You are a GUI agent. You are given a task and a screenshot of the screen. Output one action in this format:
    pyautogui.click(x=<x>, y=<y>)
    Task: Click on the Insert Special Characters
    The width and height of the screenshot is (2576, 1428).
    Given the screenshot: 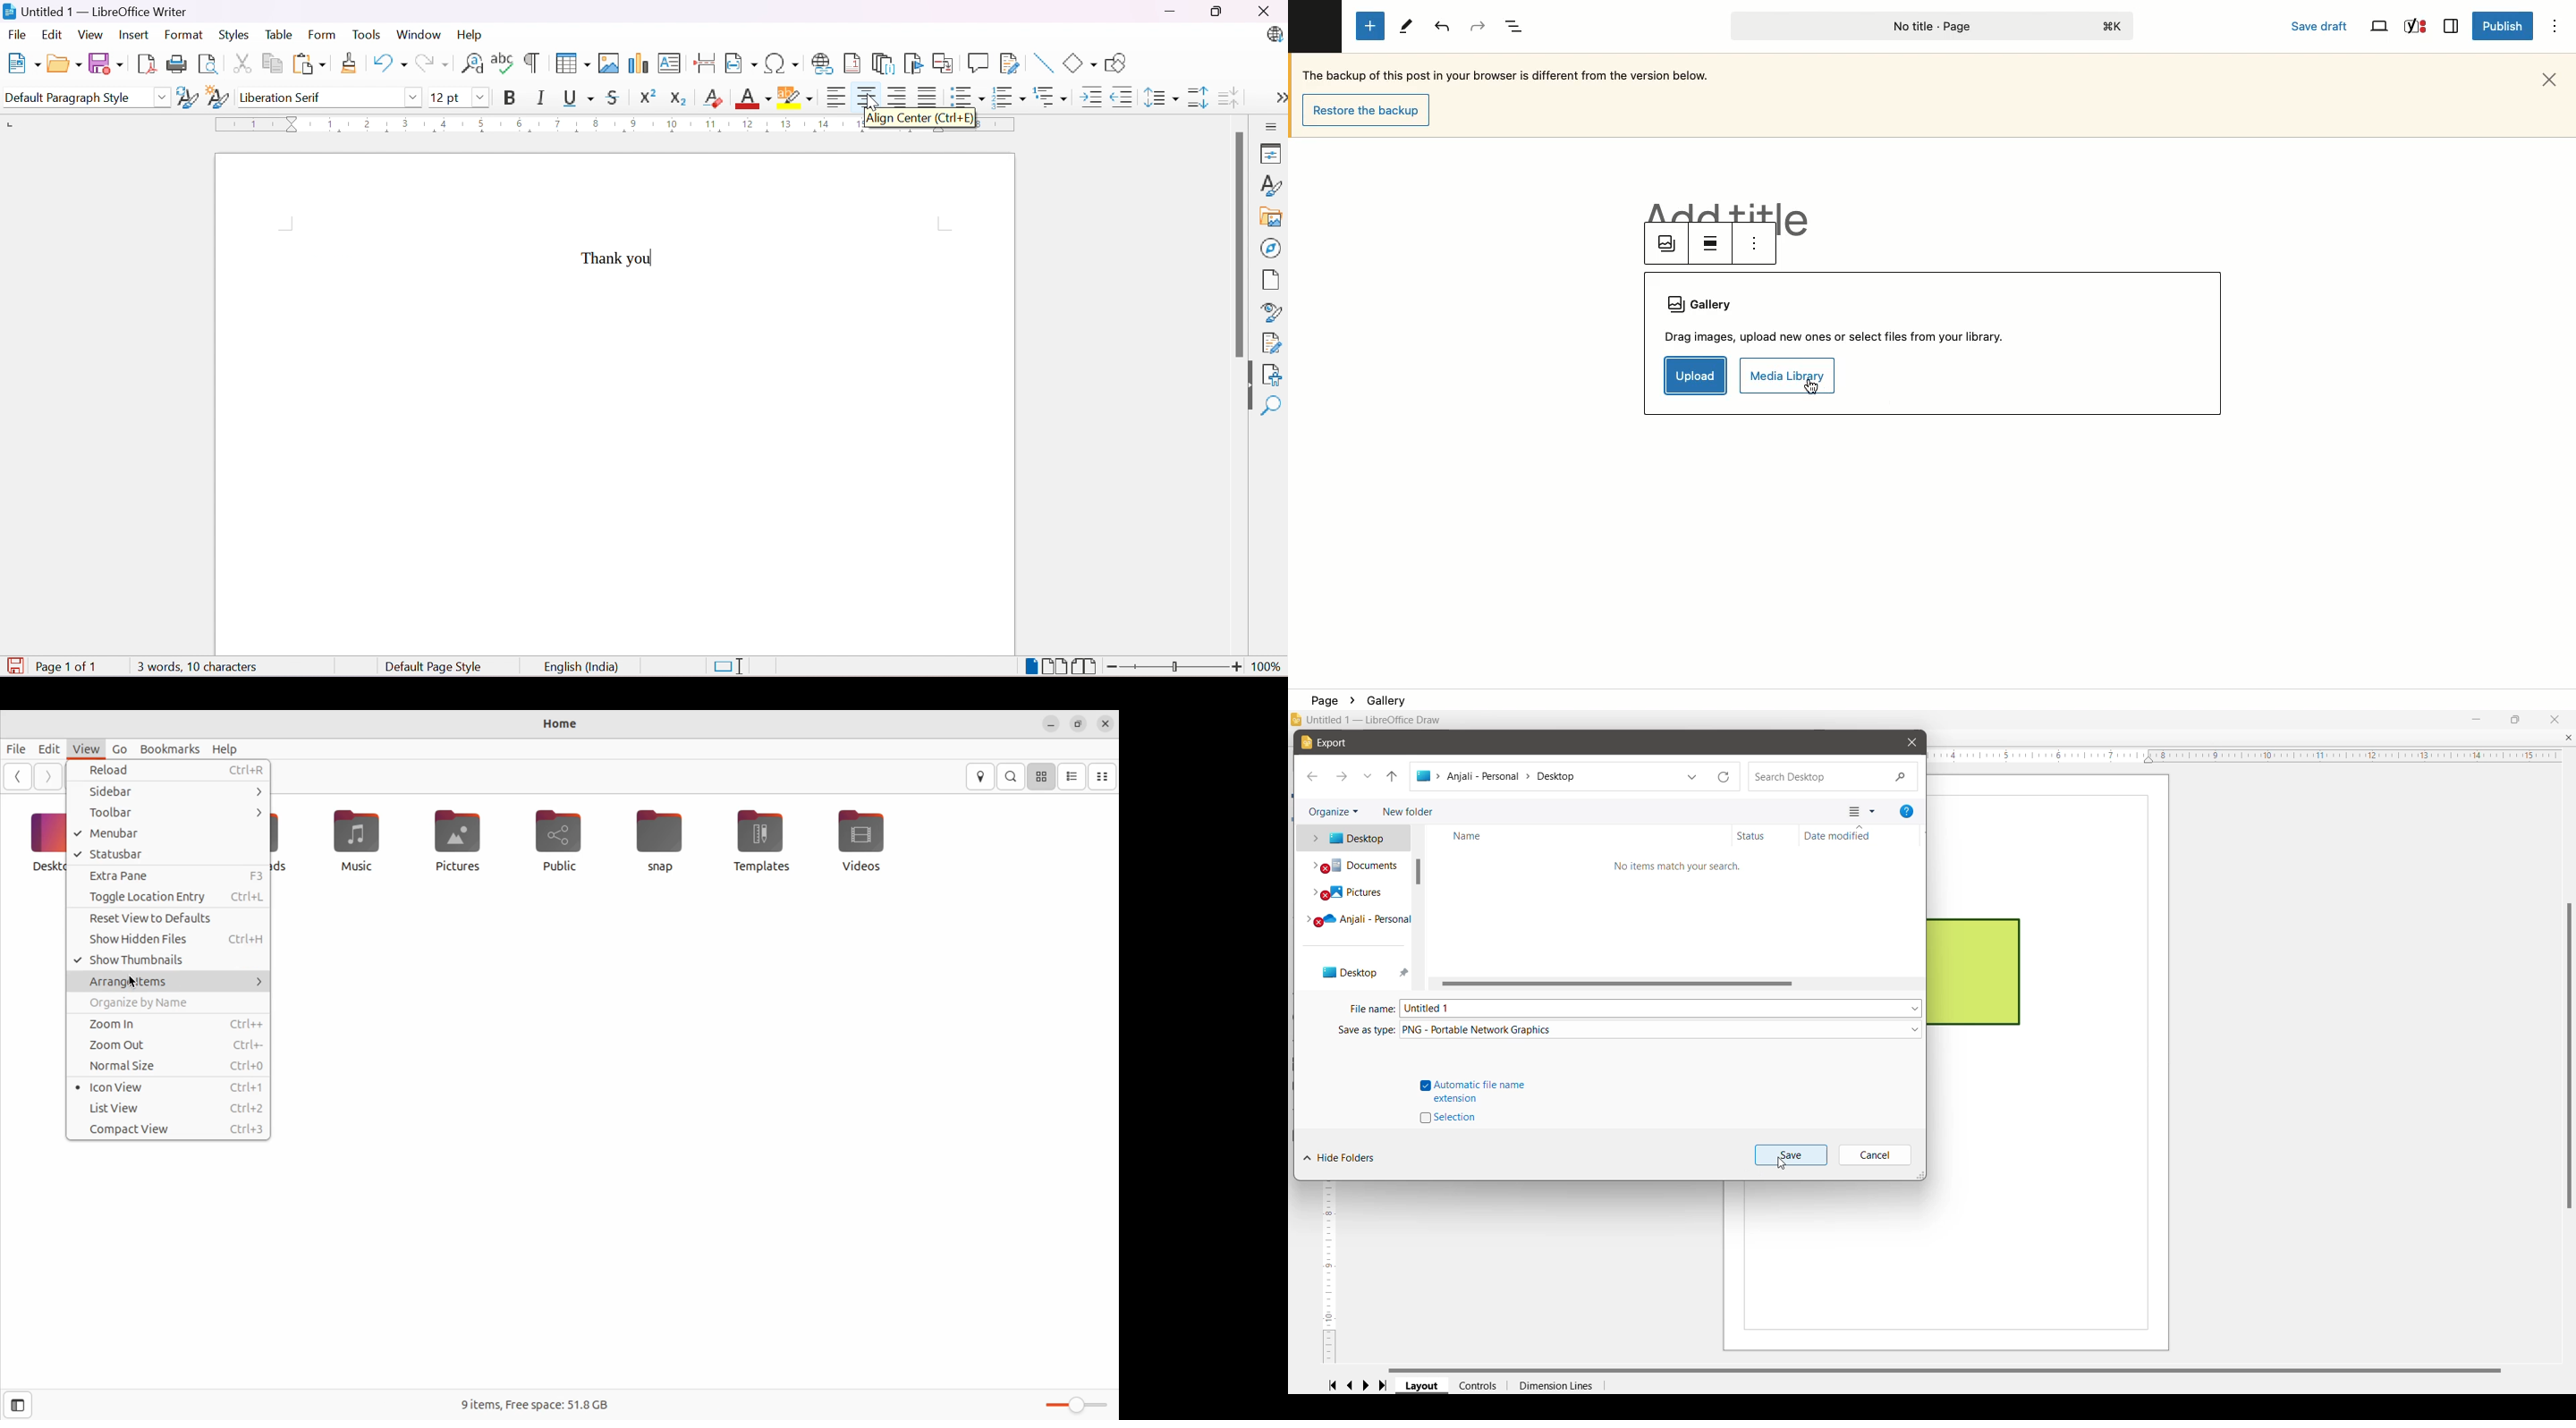 What is the action you would take?
    pyautogui.click(x=782, y=64)
    